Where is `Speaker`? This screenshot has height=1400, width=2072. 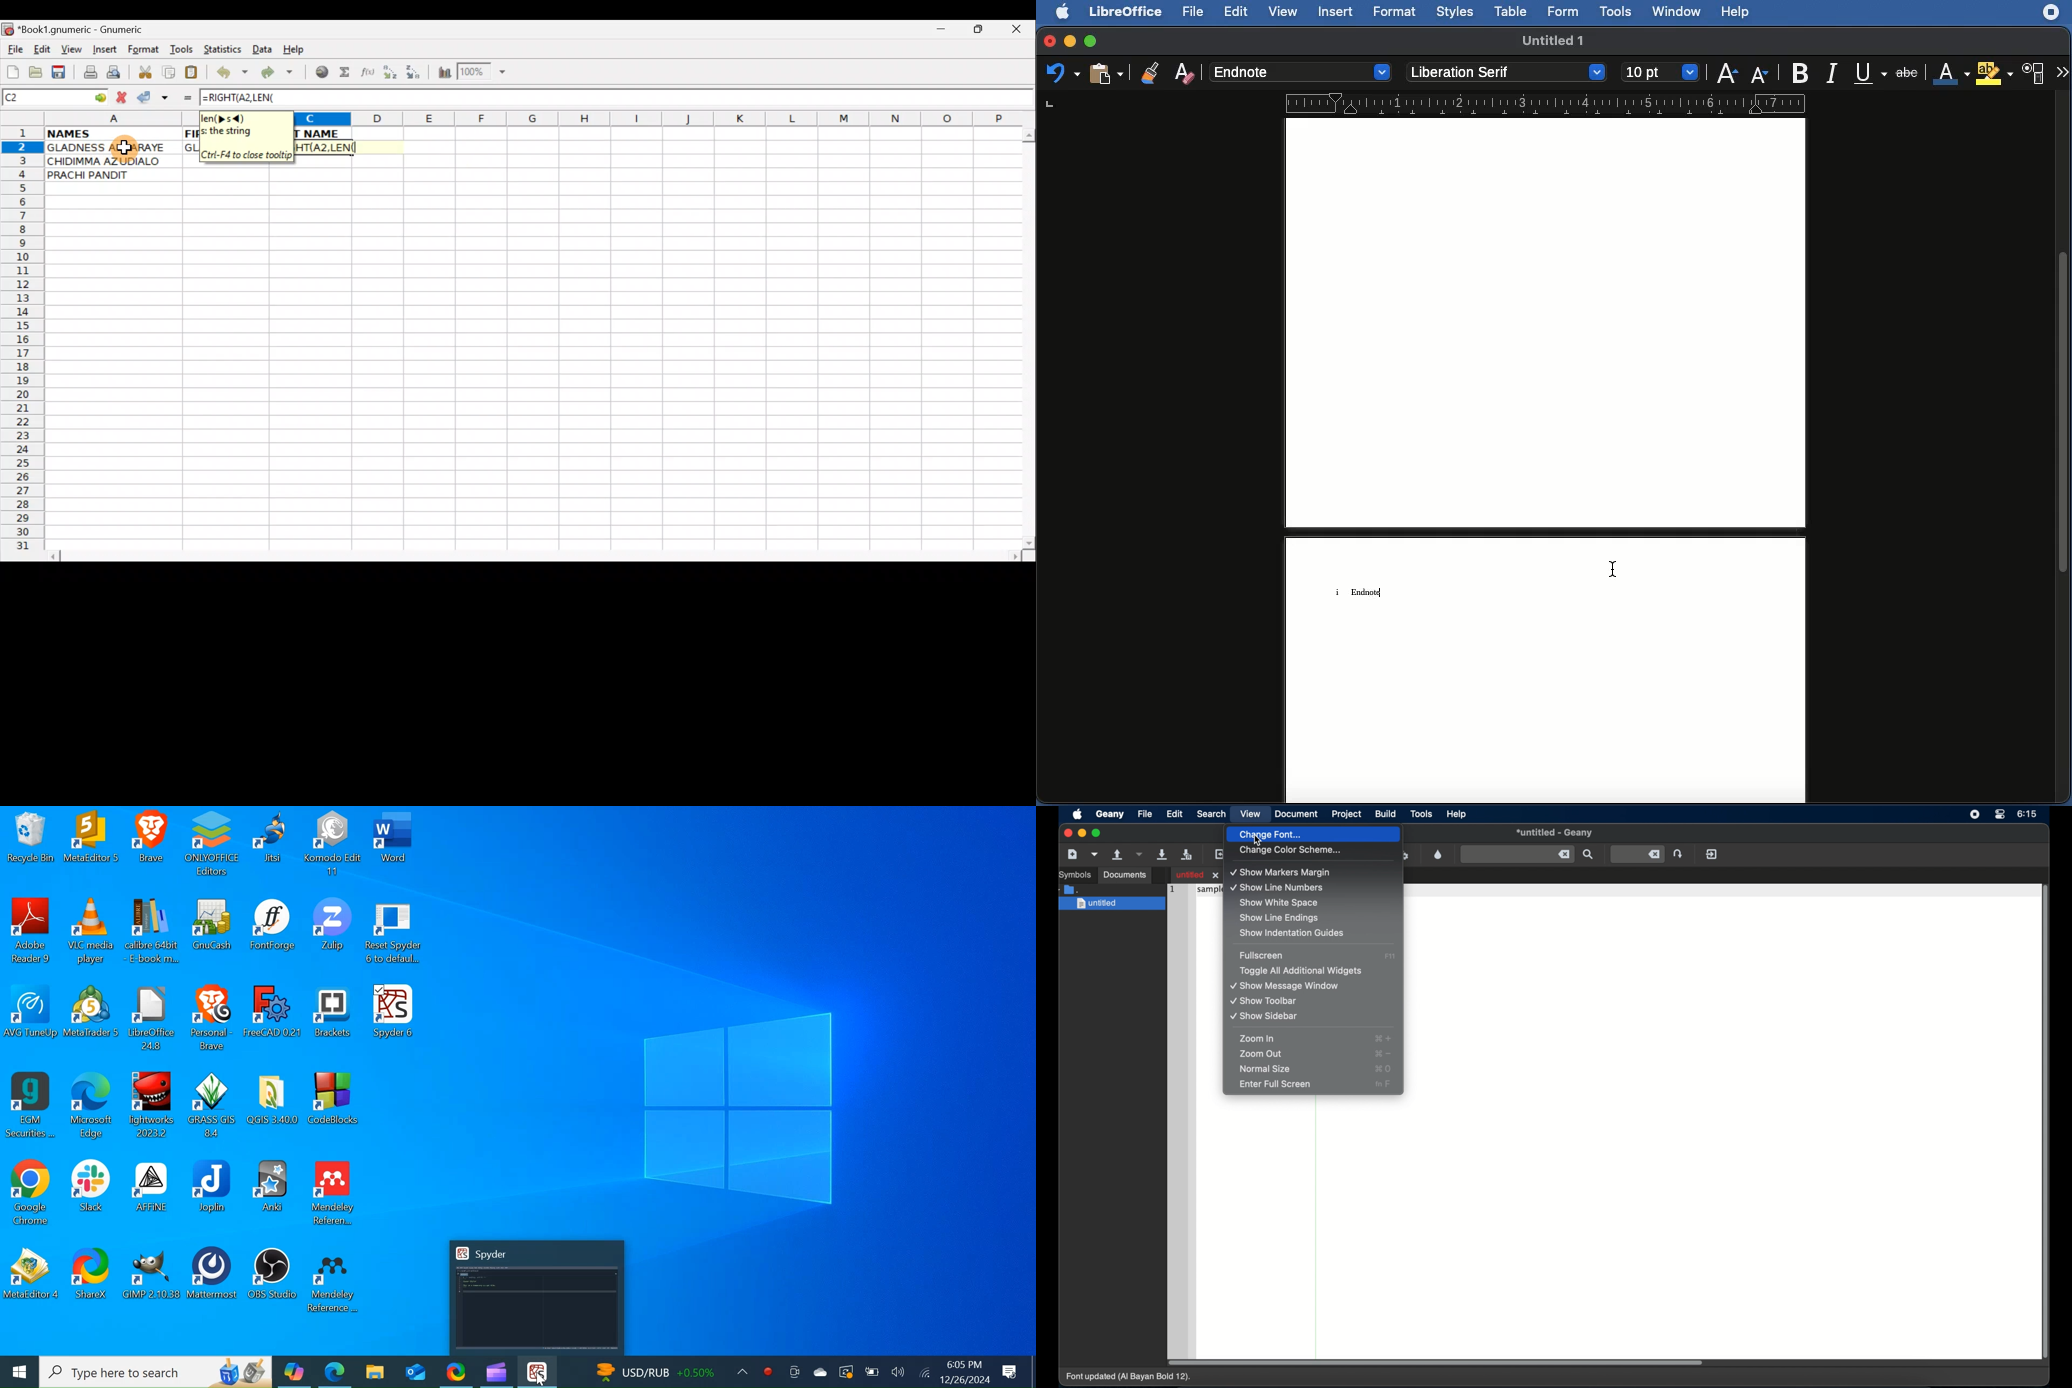 Speaker is located at coordinates (898, 1373).